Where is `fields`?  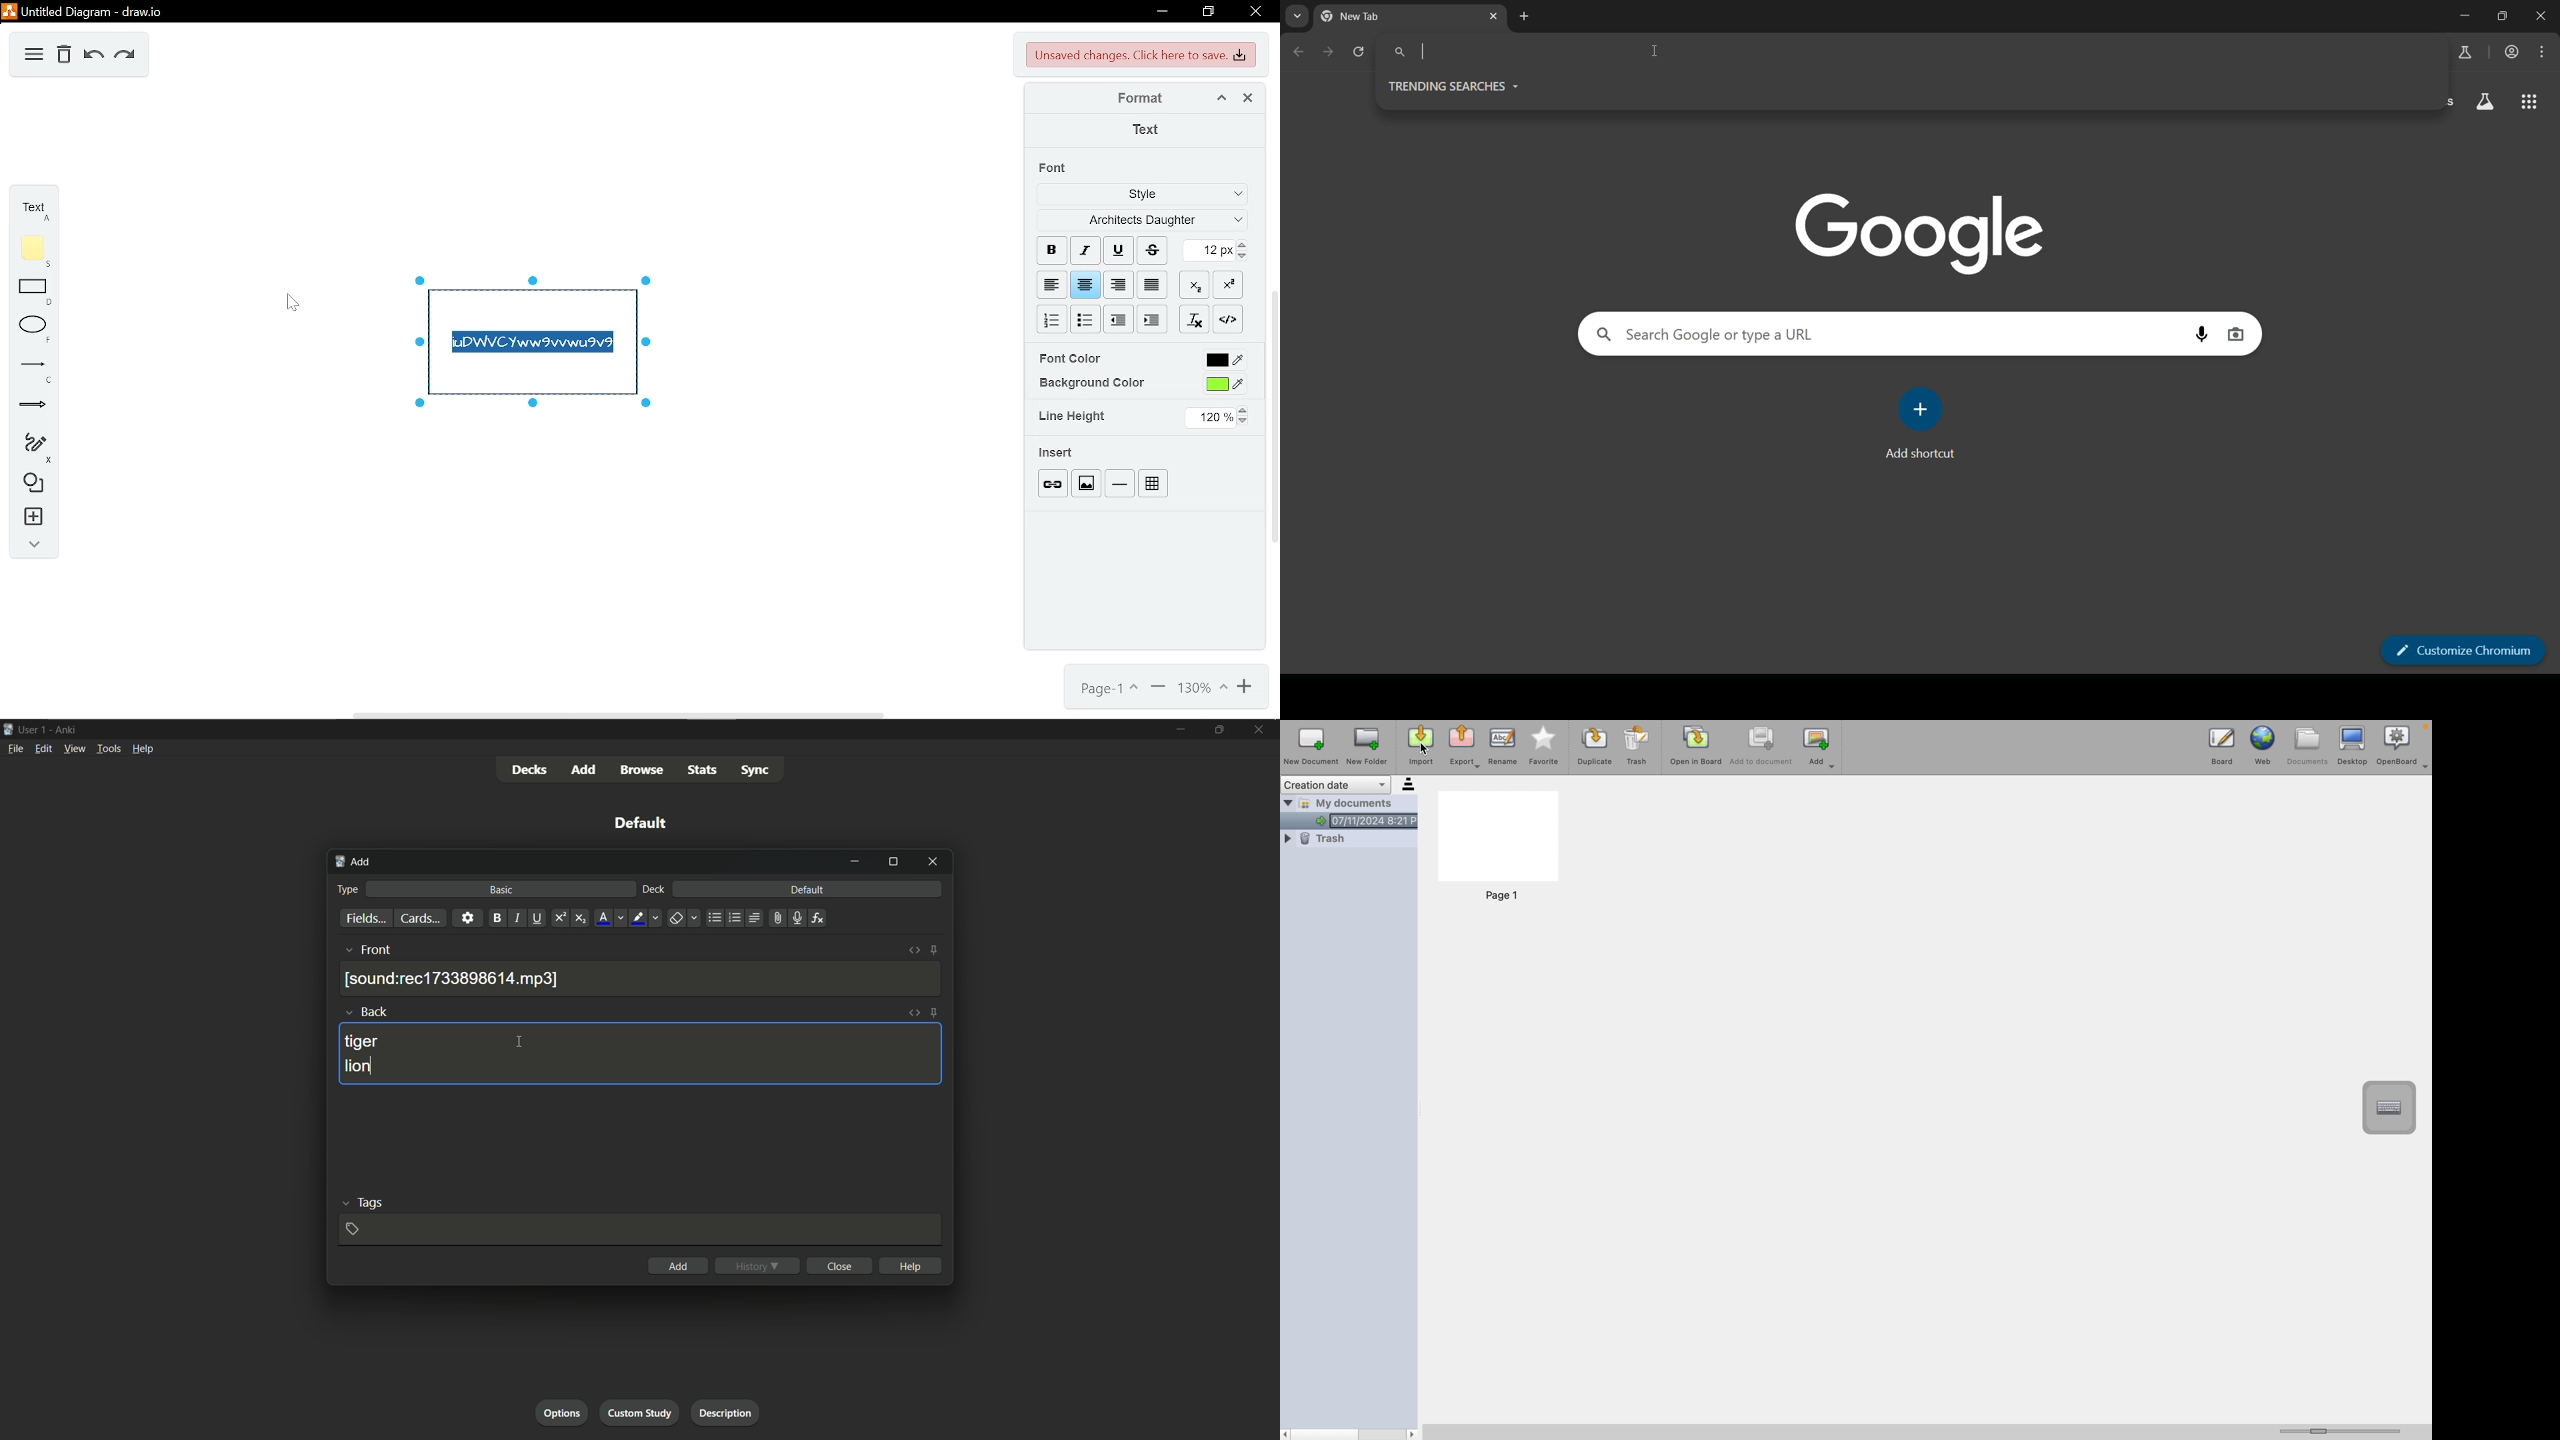 fields is located at coordinates (365, 919).